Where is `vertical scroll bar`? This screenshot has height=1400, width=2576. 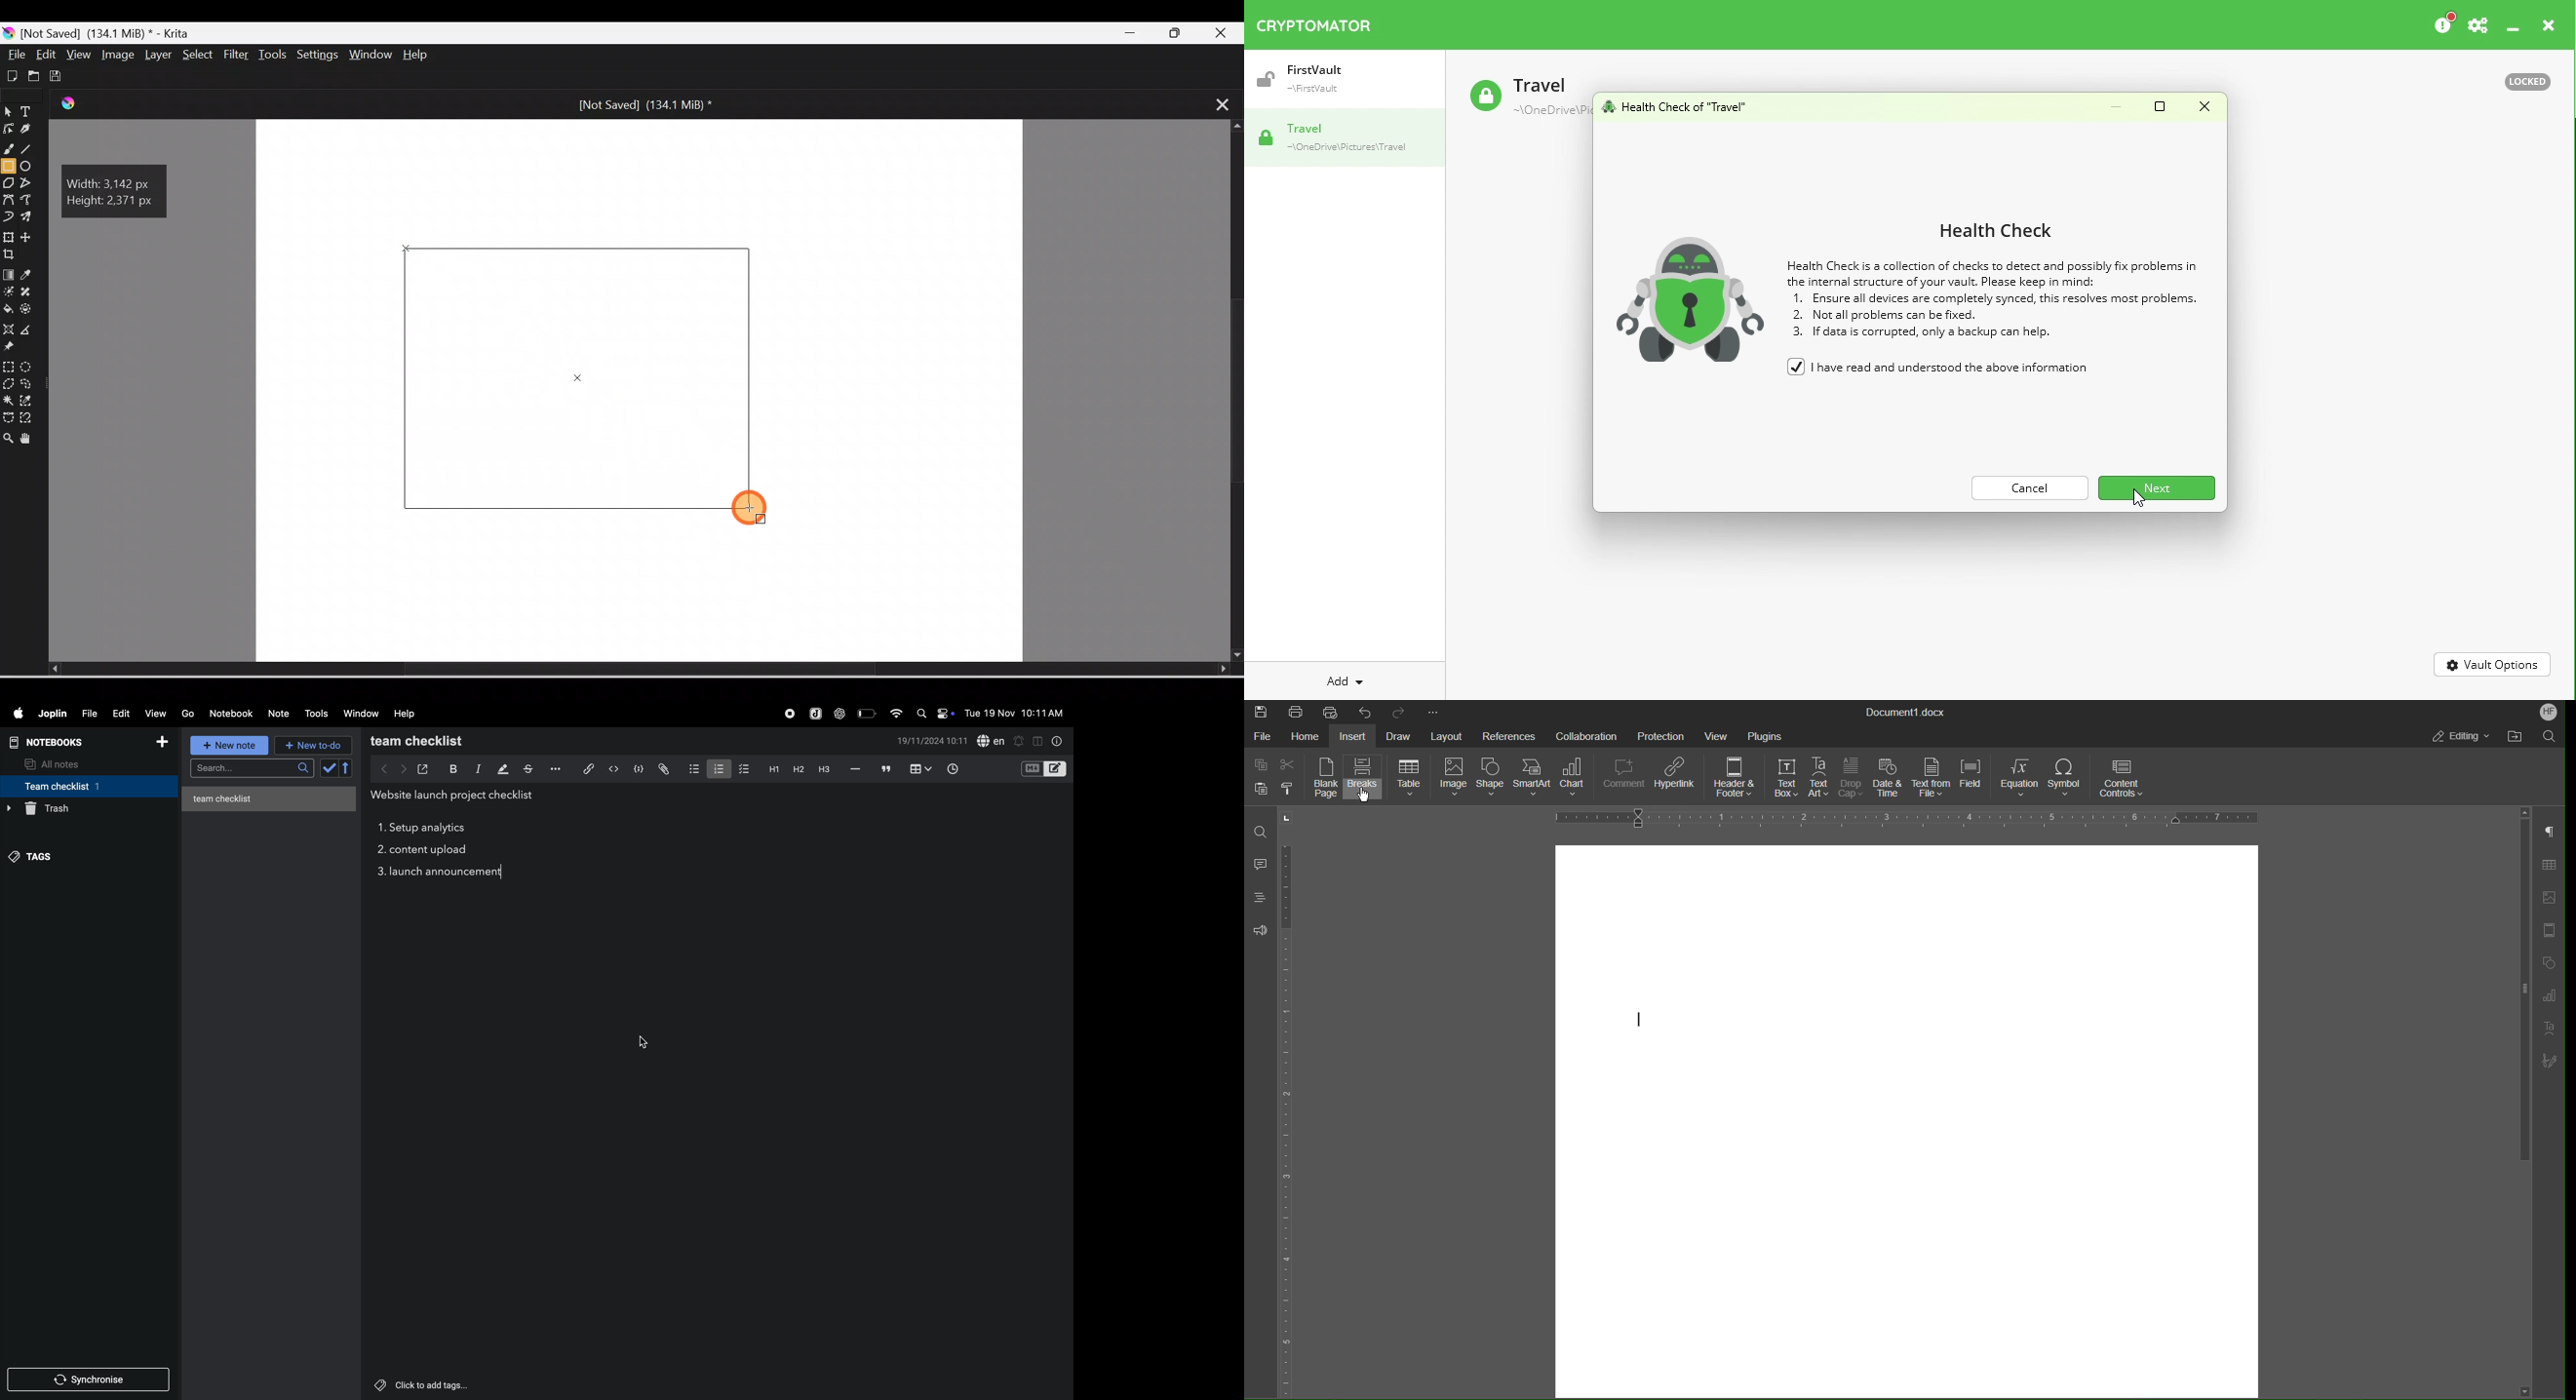 vertical scroll bar is located at coordinates (2520, 987).